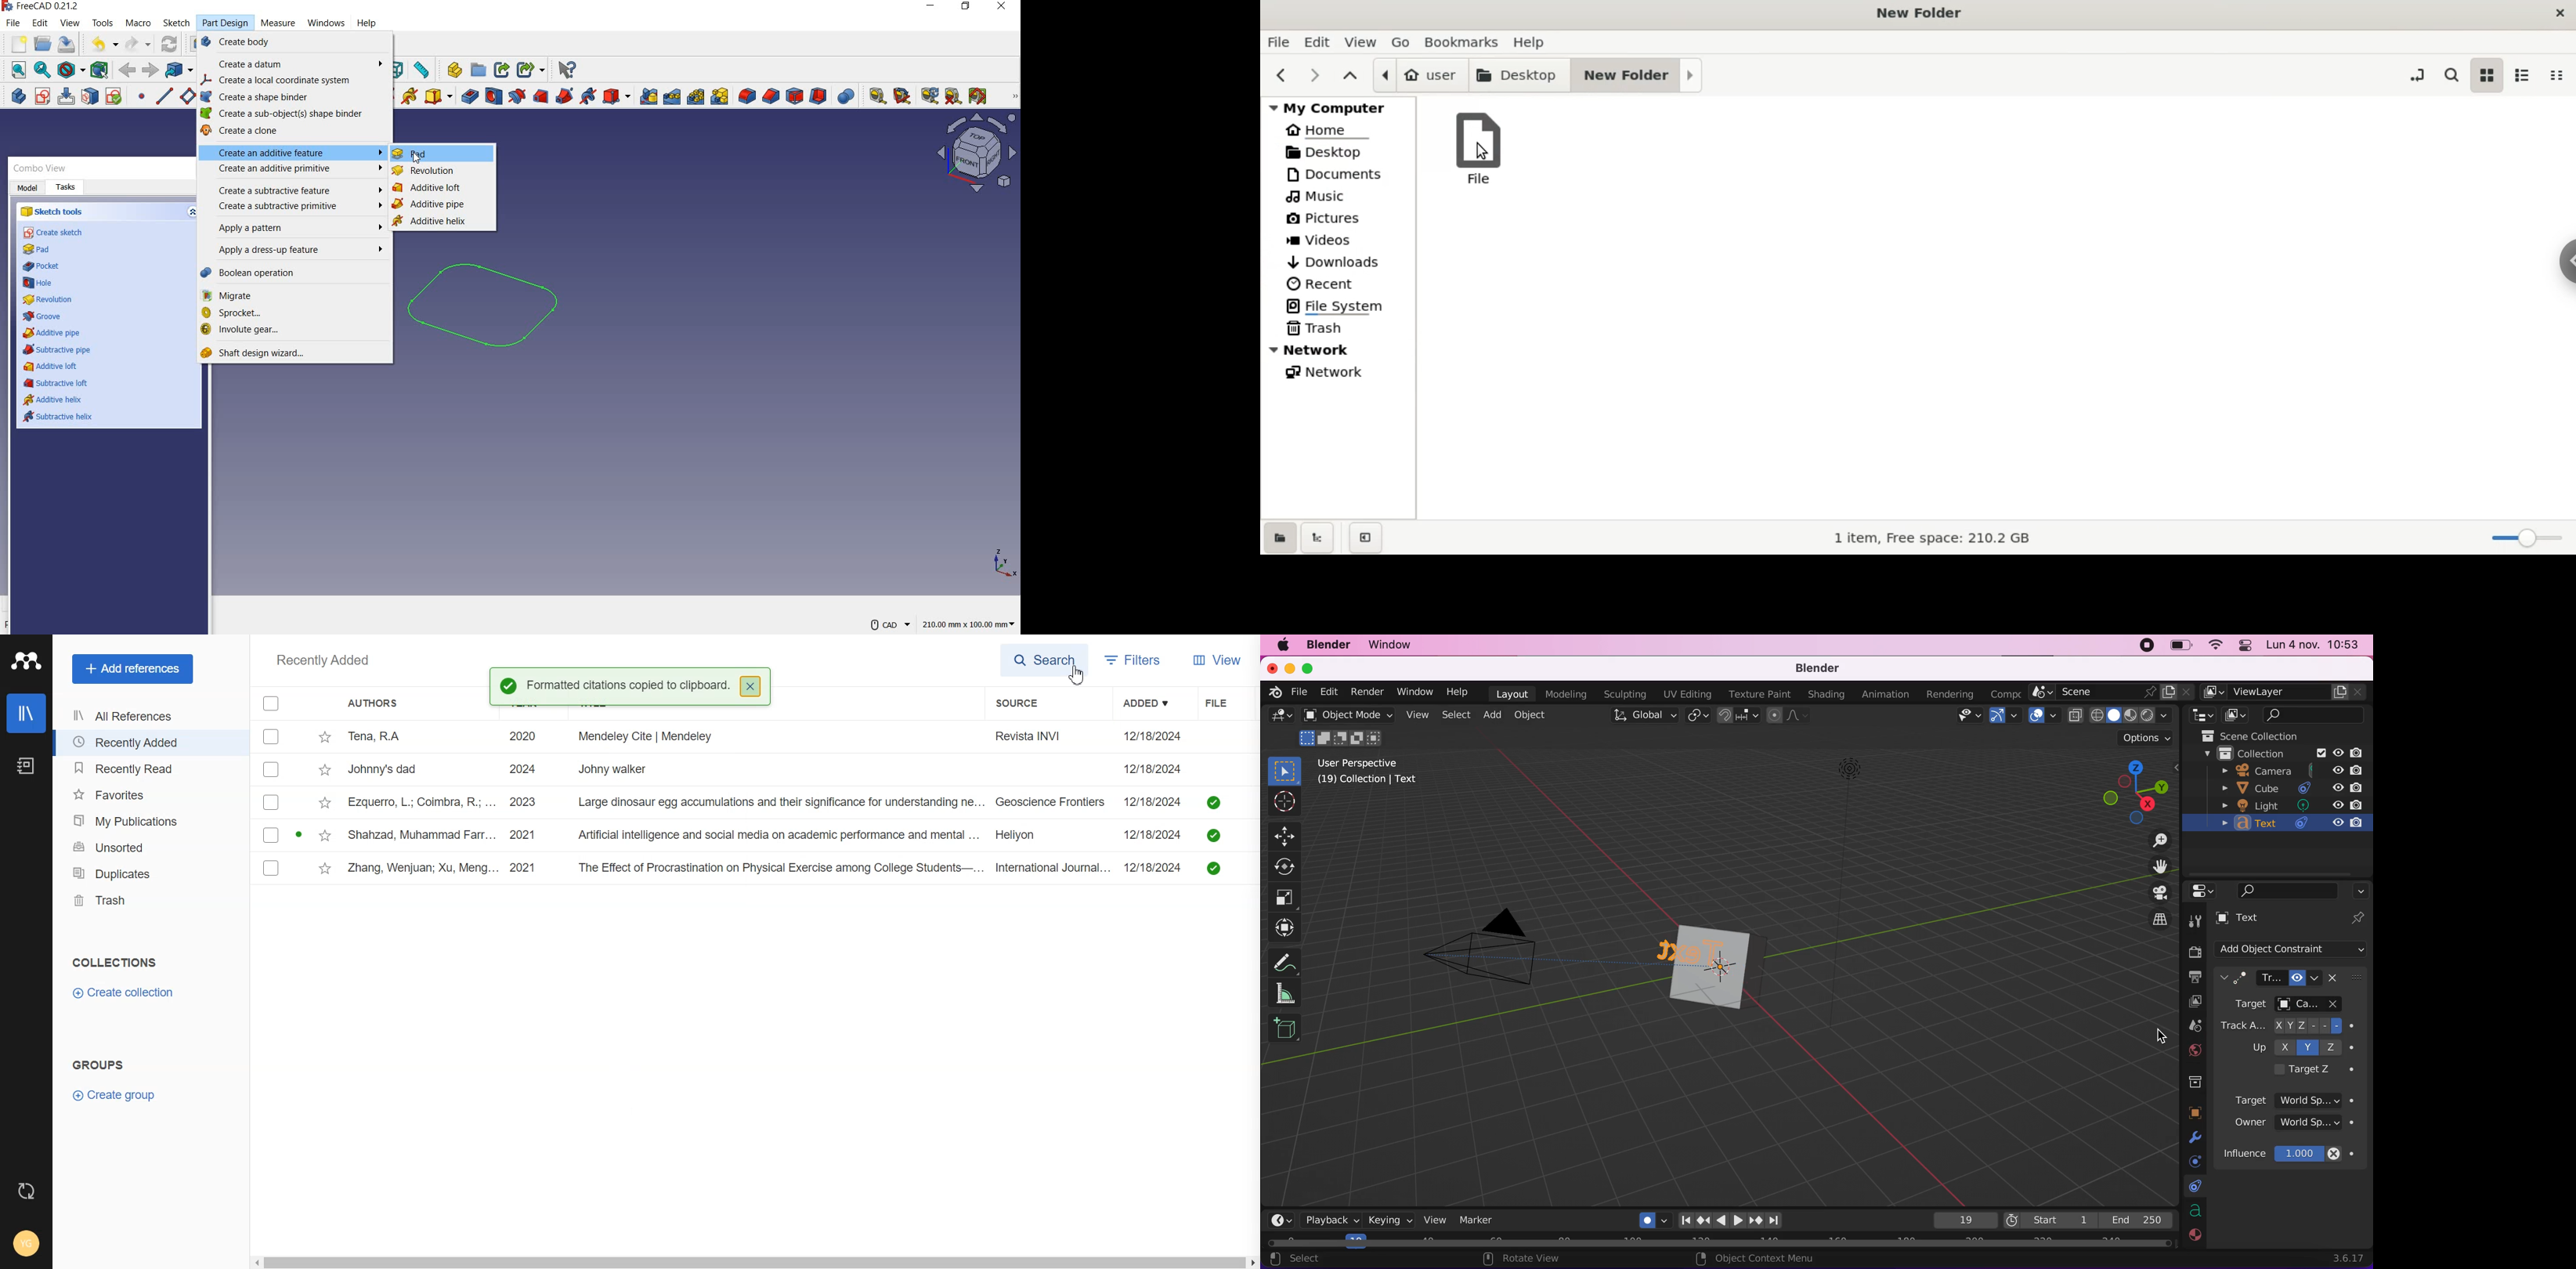 The image size is (2576, 1288). I want to click on create a subtractive primitive, so click(618, 95).